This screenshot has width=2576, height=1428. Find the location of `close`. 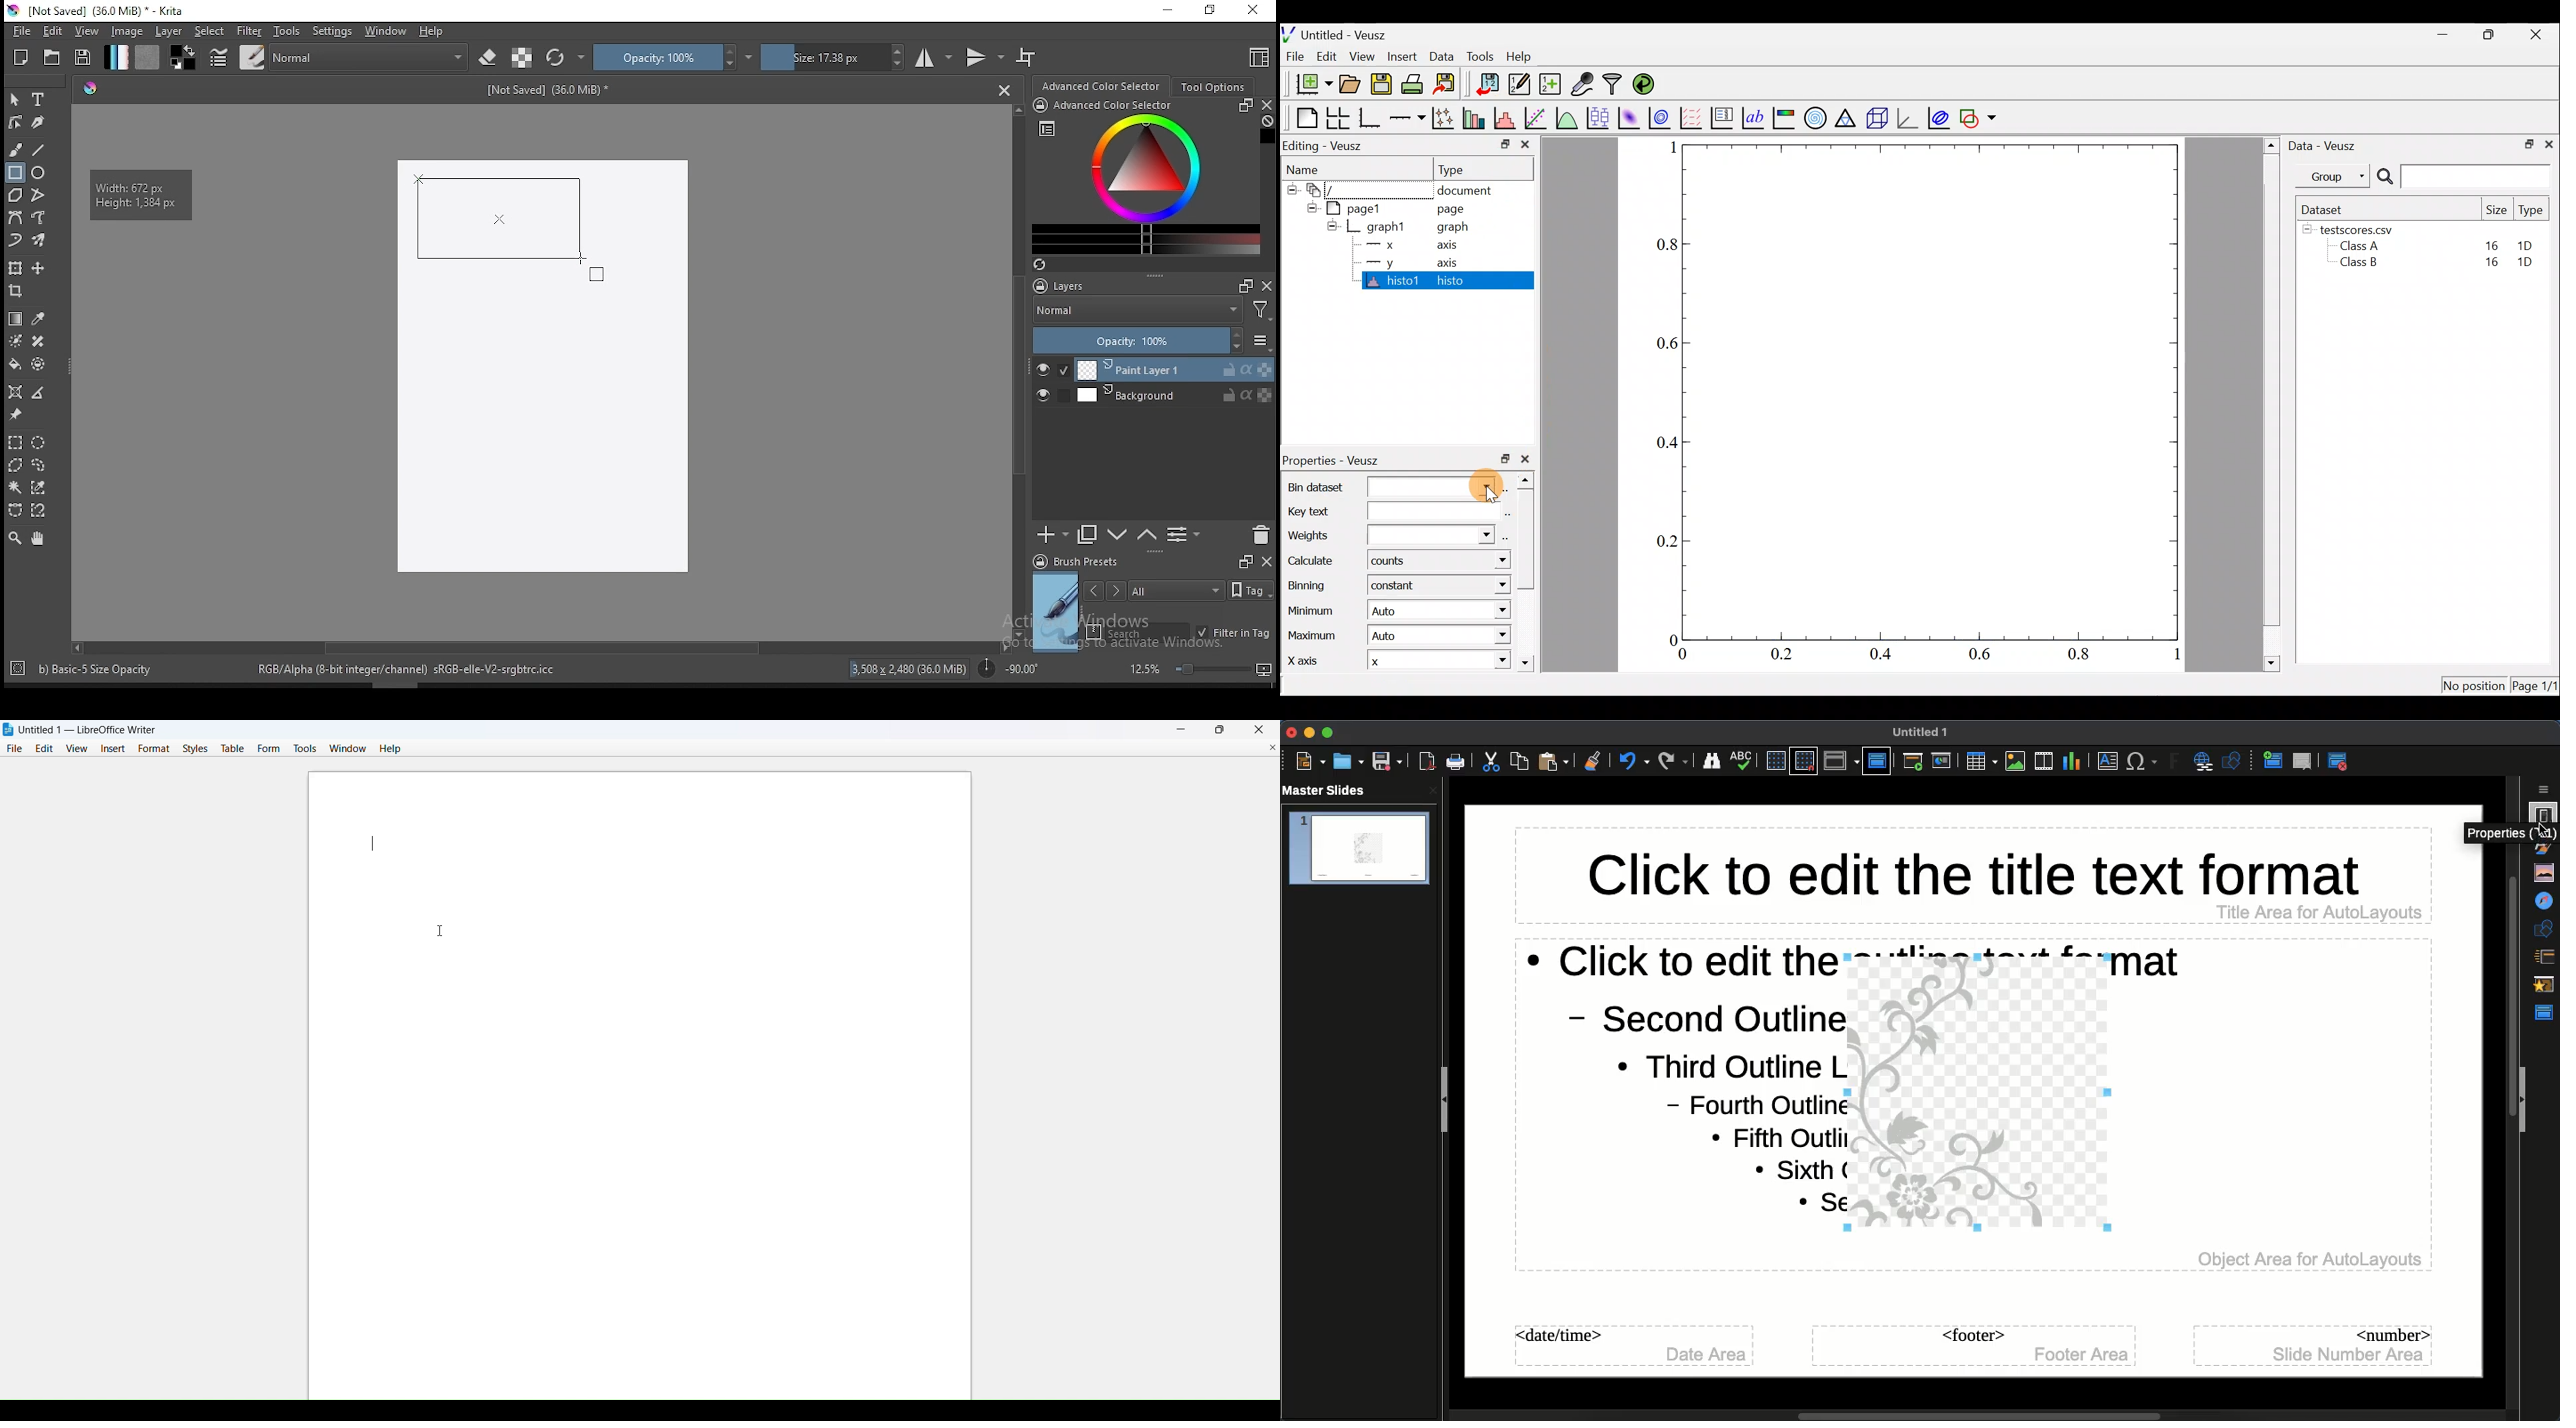

close is located at coordinates (1527, 459).